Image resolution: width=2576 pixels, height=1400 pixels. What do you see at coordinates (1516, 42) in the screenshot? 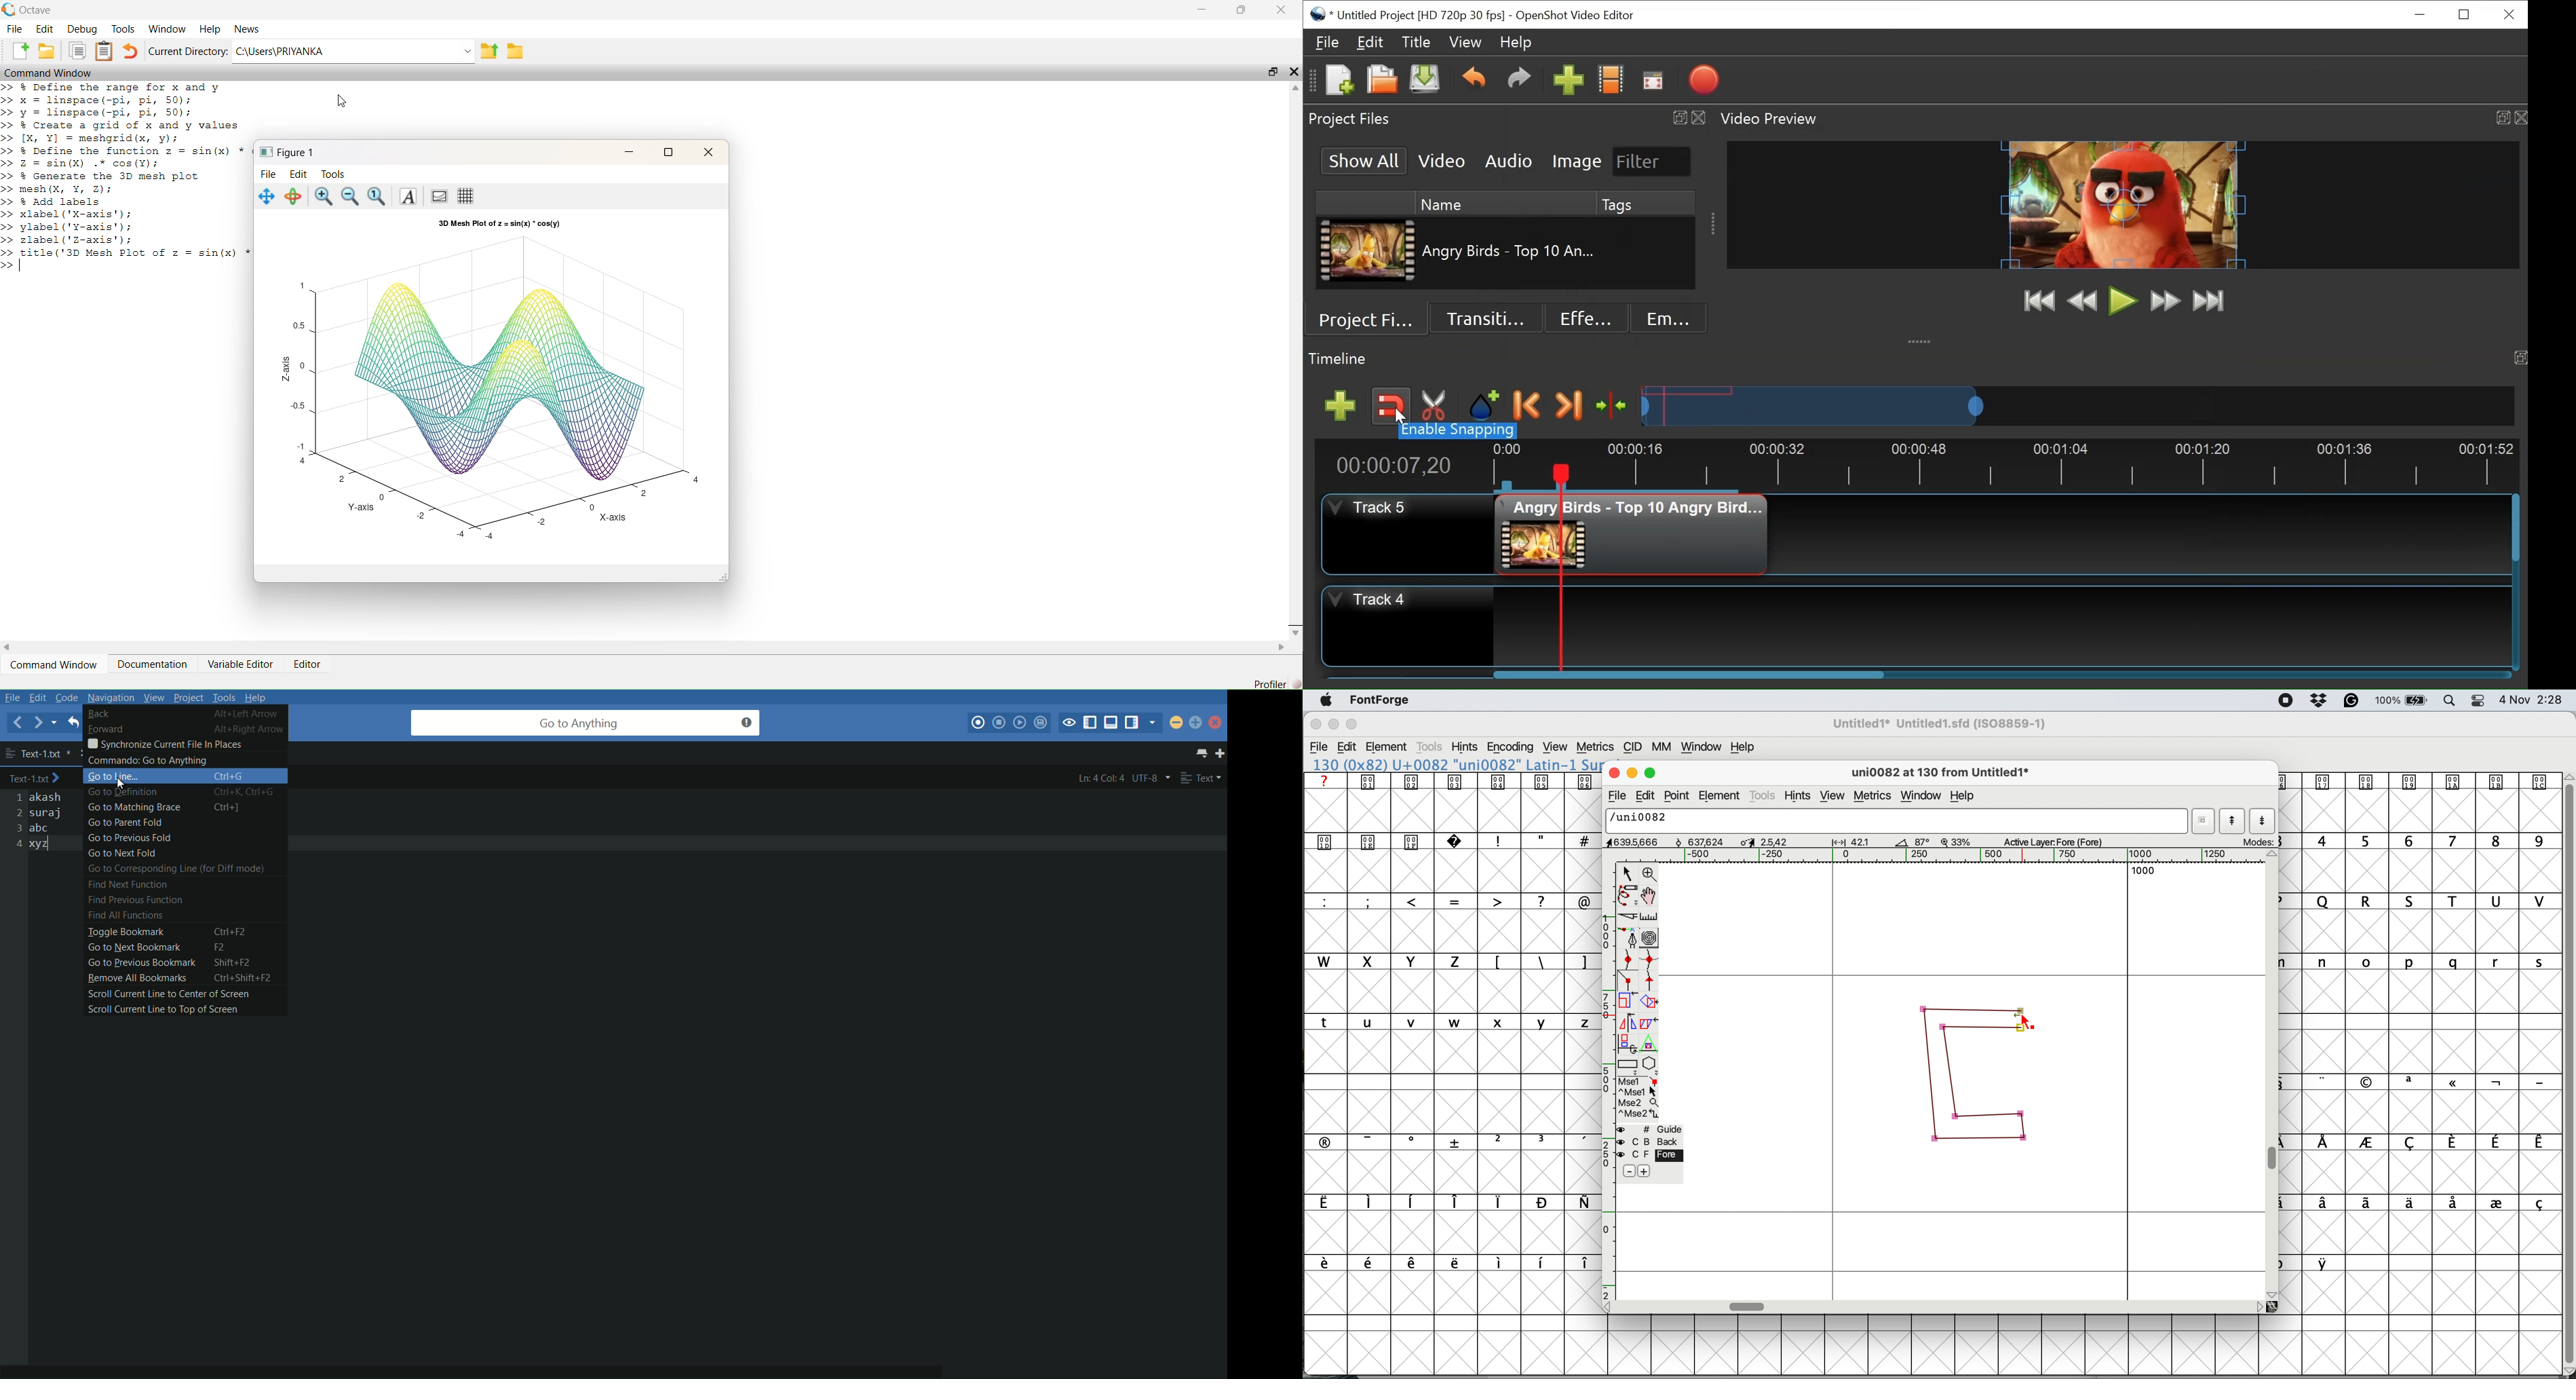
I see `elp` at bounding box center [1516, 42].